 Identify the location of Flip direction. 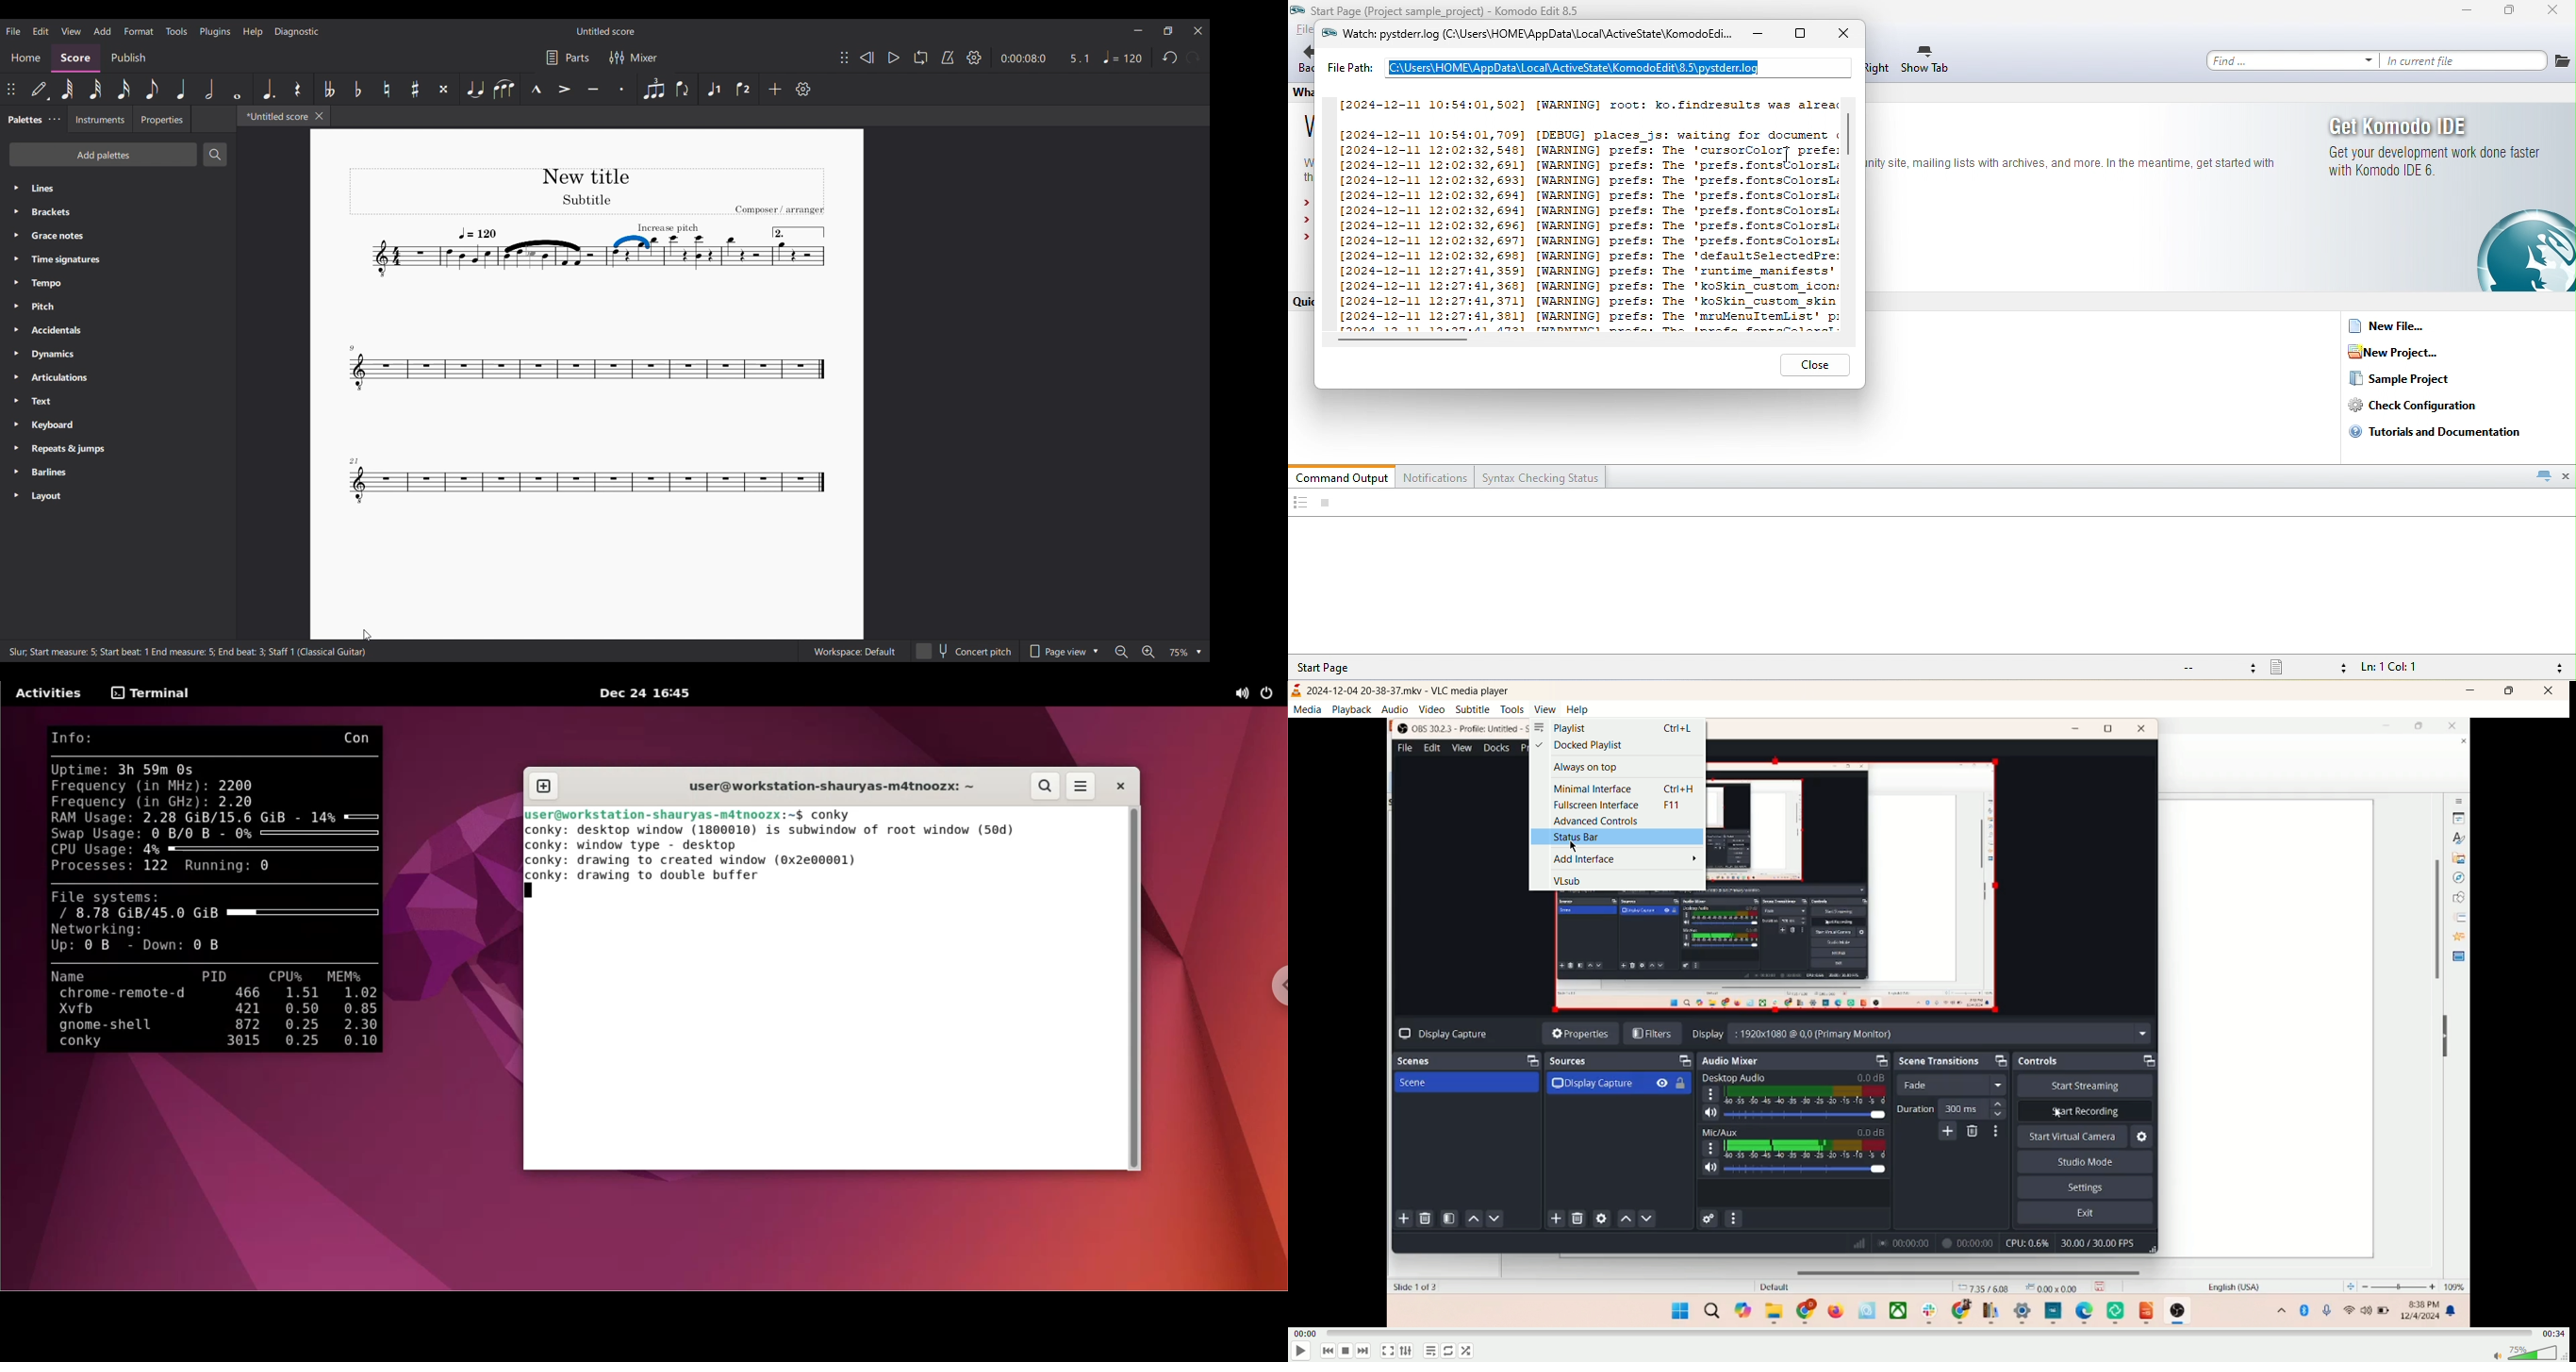
(683, 89).